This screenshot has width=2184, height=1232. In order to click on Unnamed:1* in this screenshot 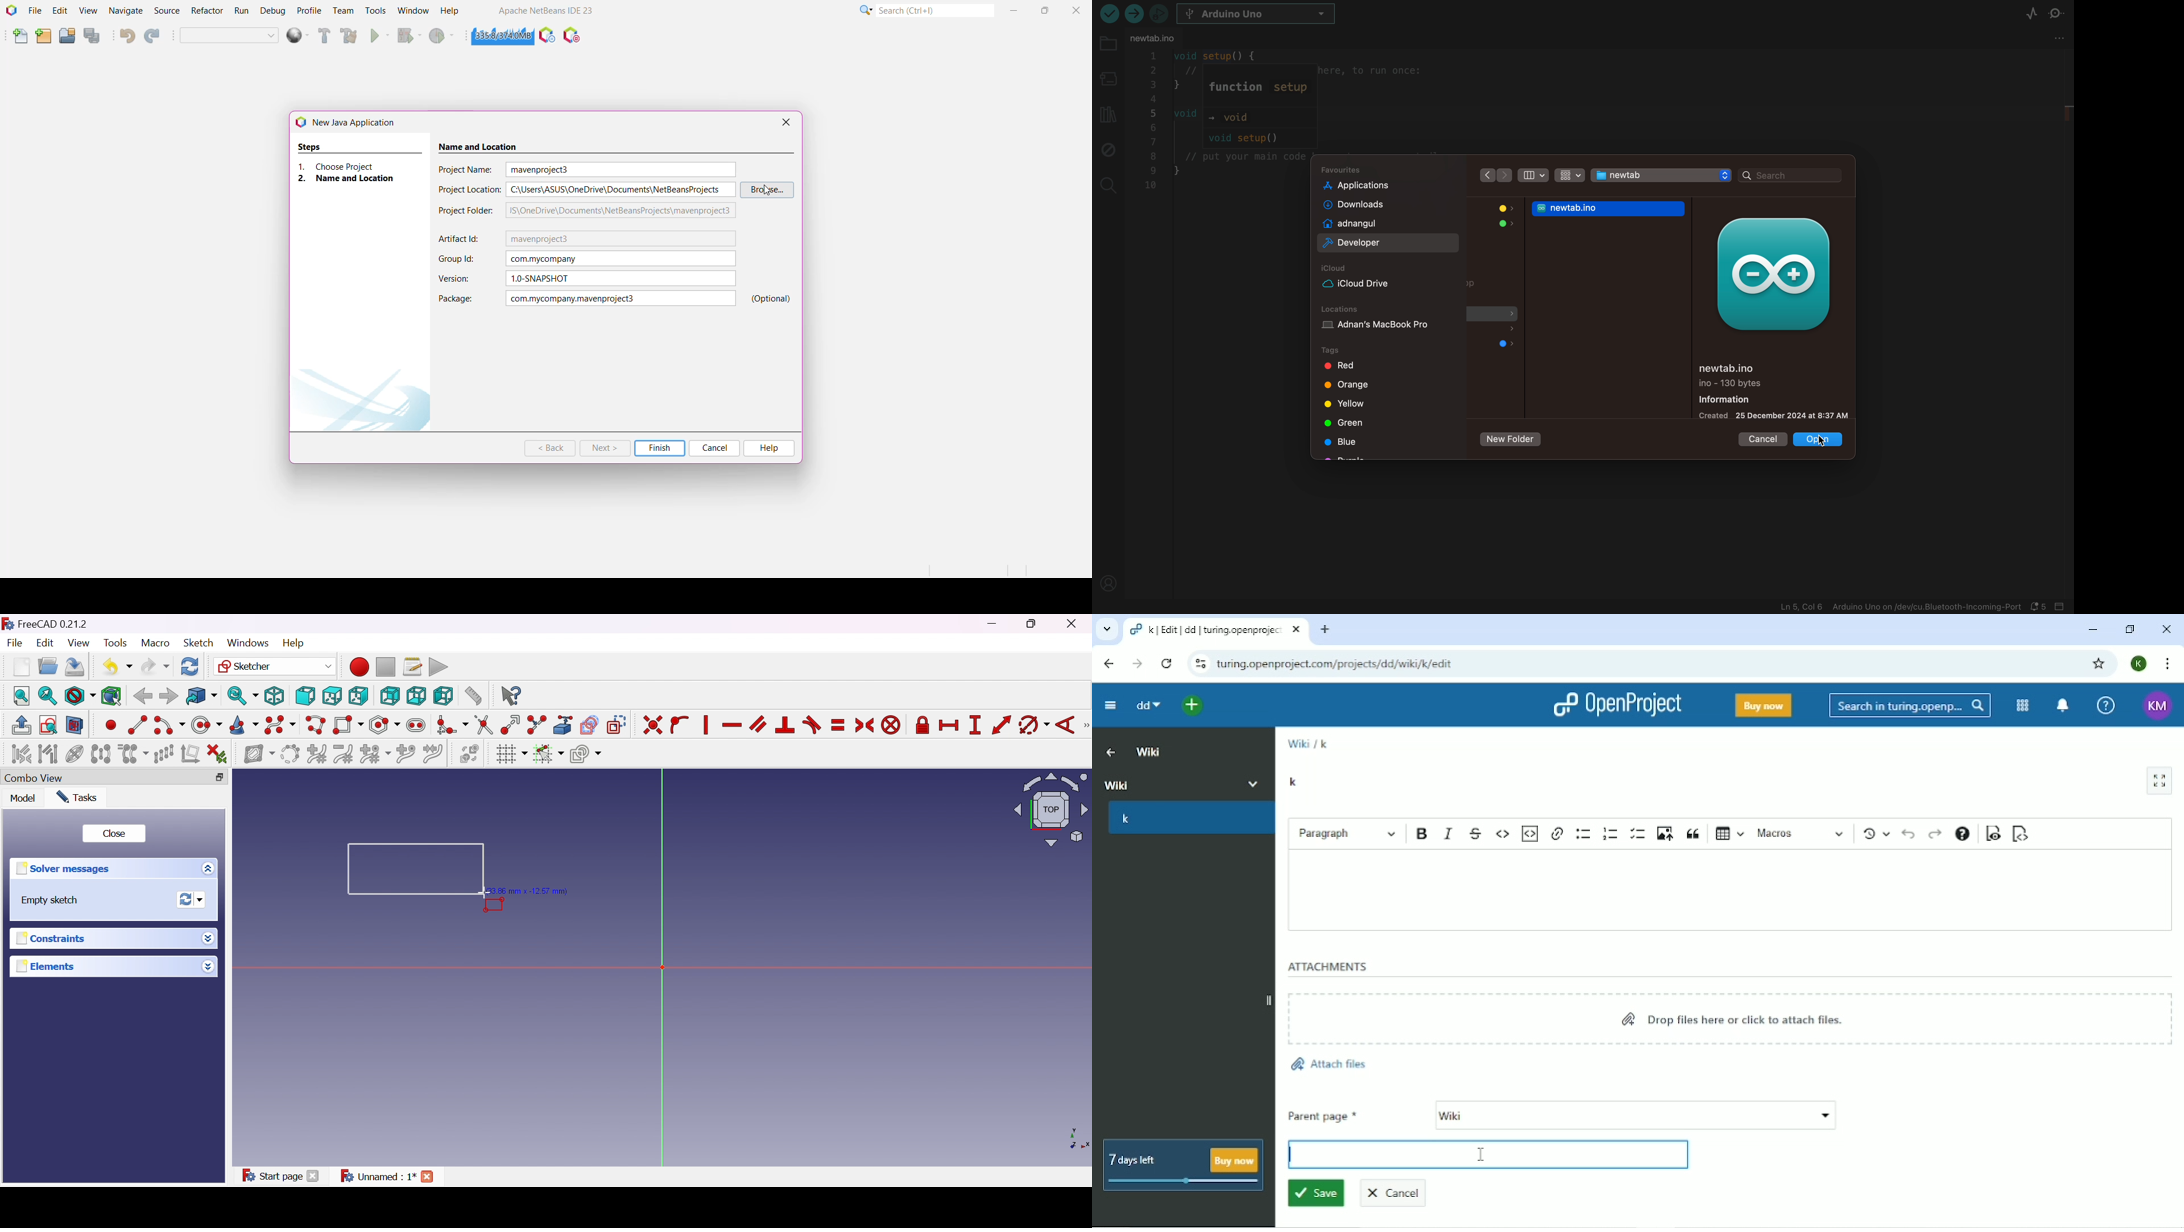, I will do `click(378, 1178)`.